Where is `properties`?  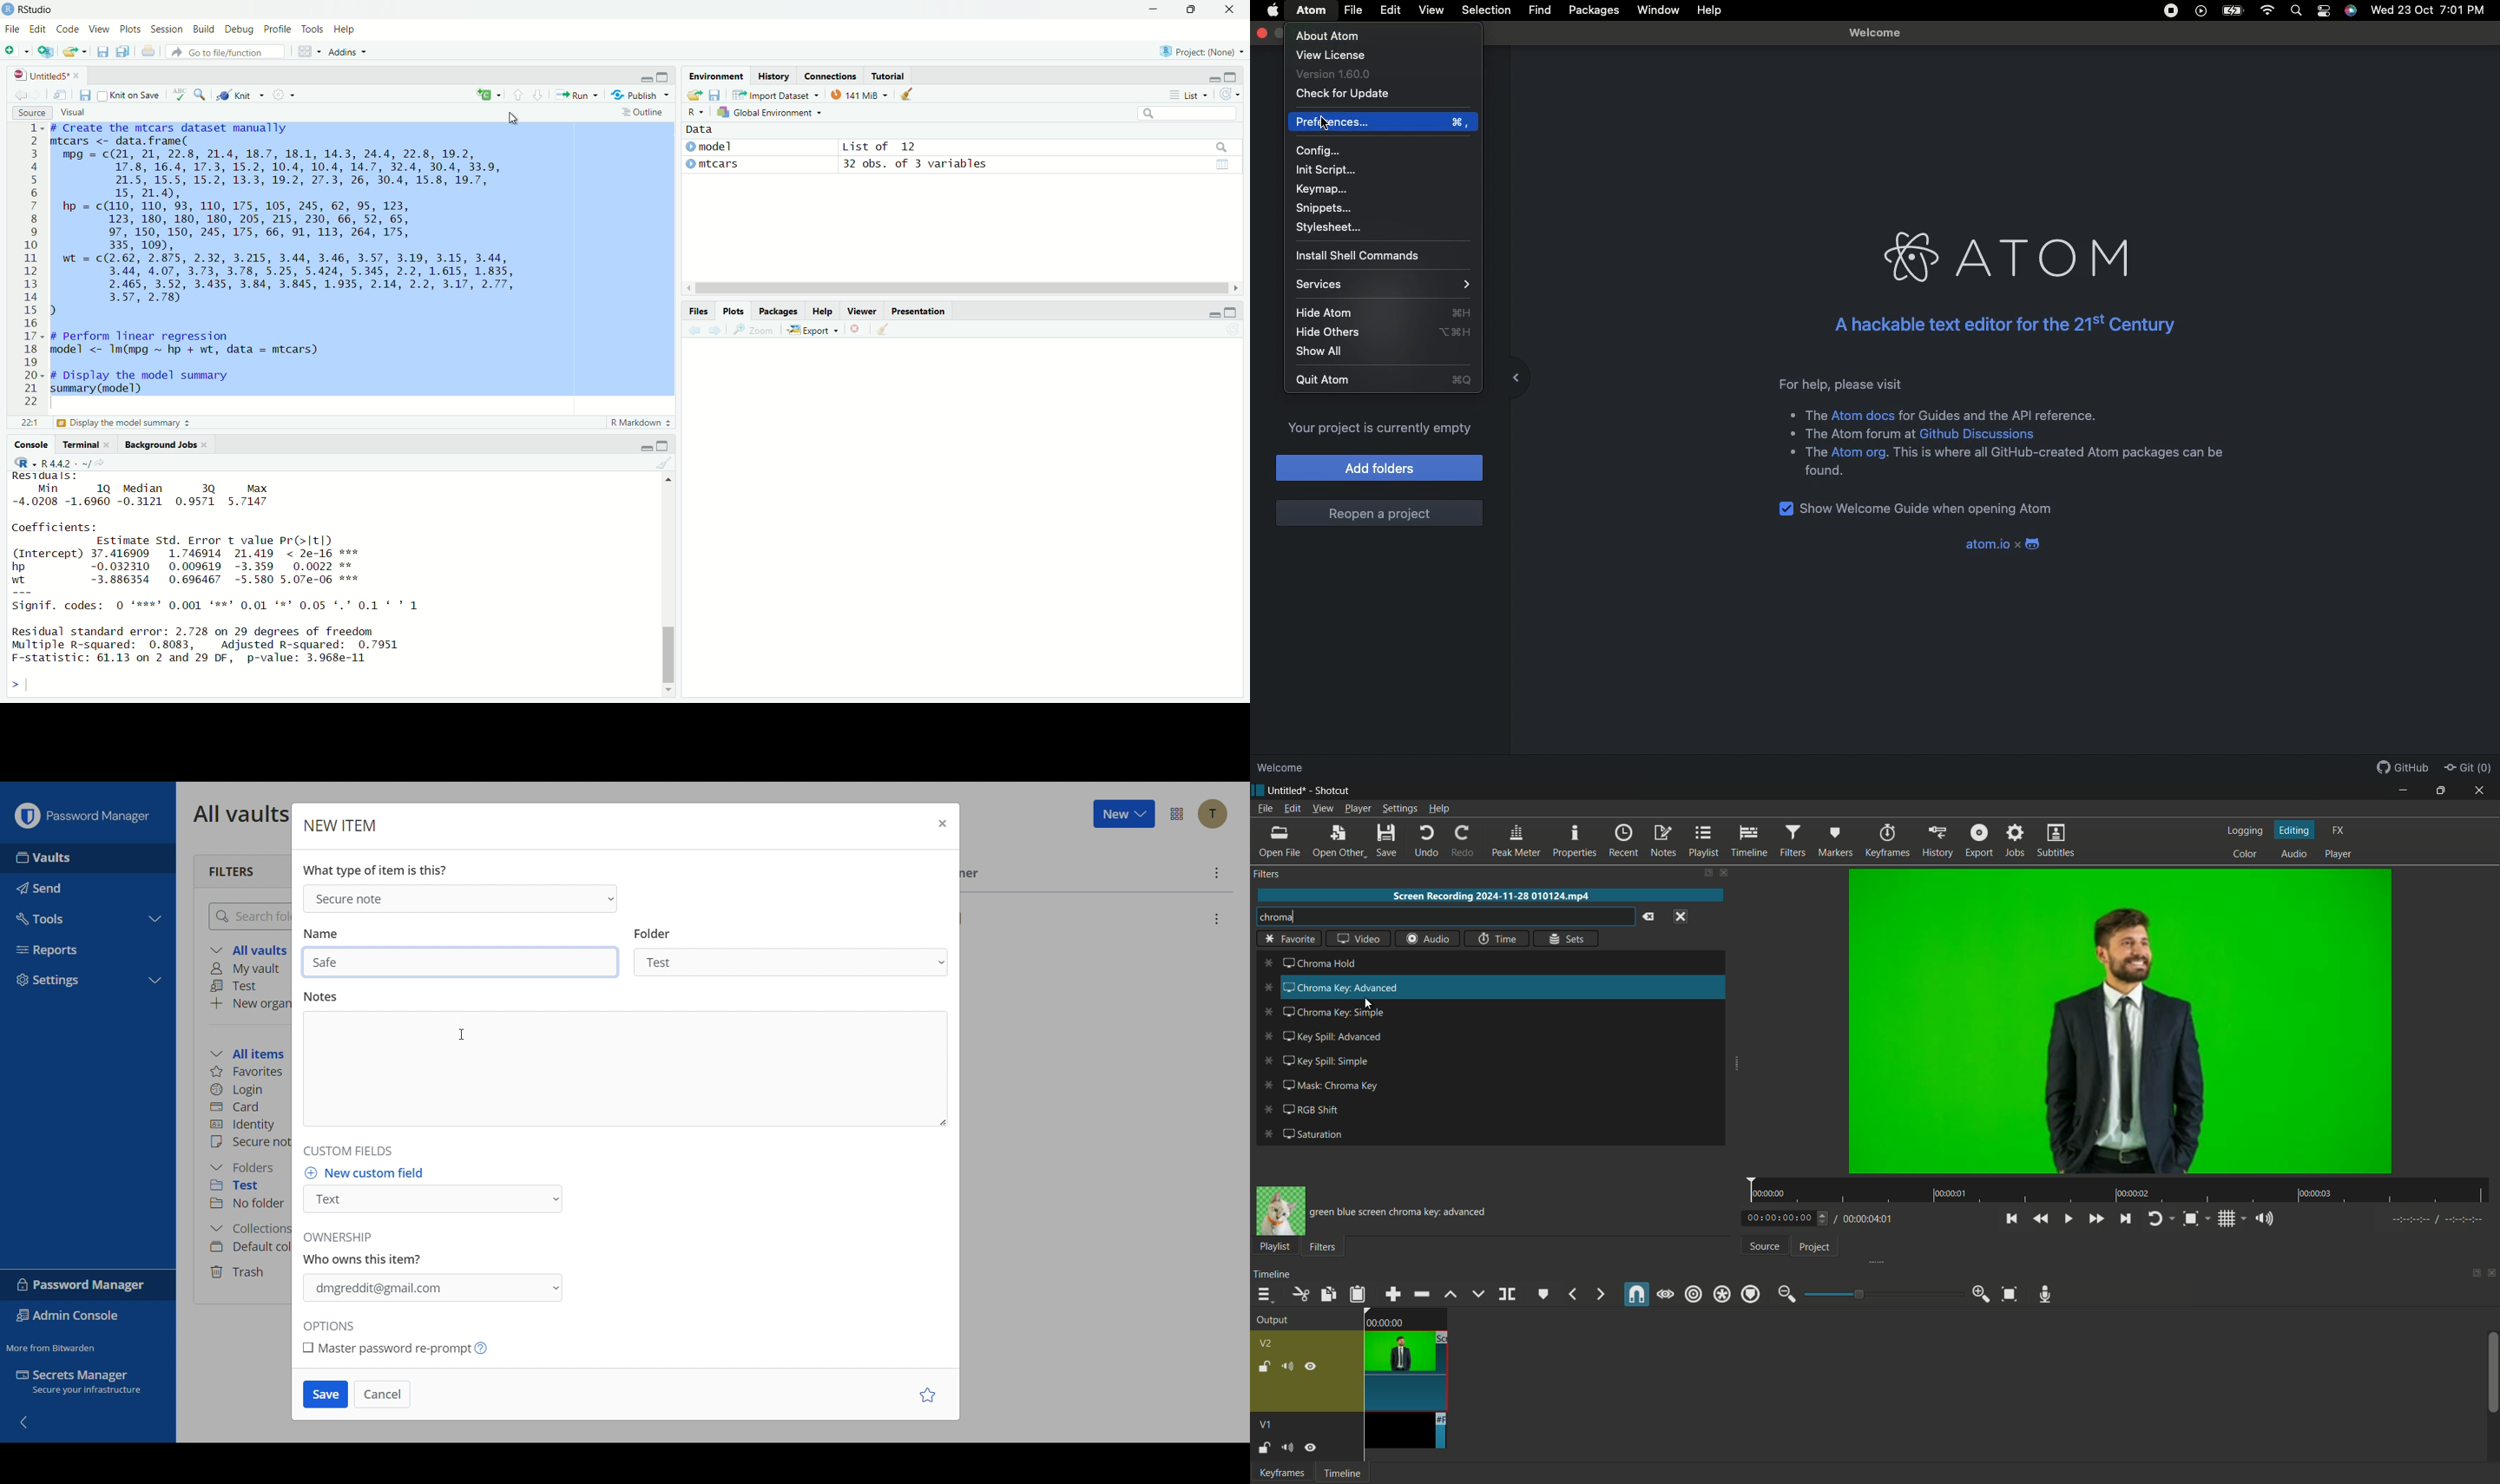
properties is located at coordinates (1574, 841).